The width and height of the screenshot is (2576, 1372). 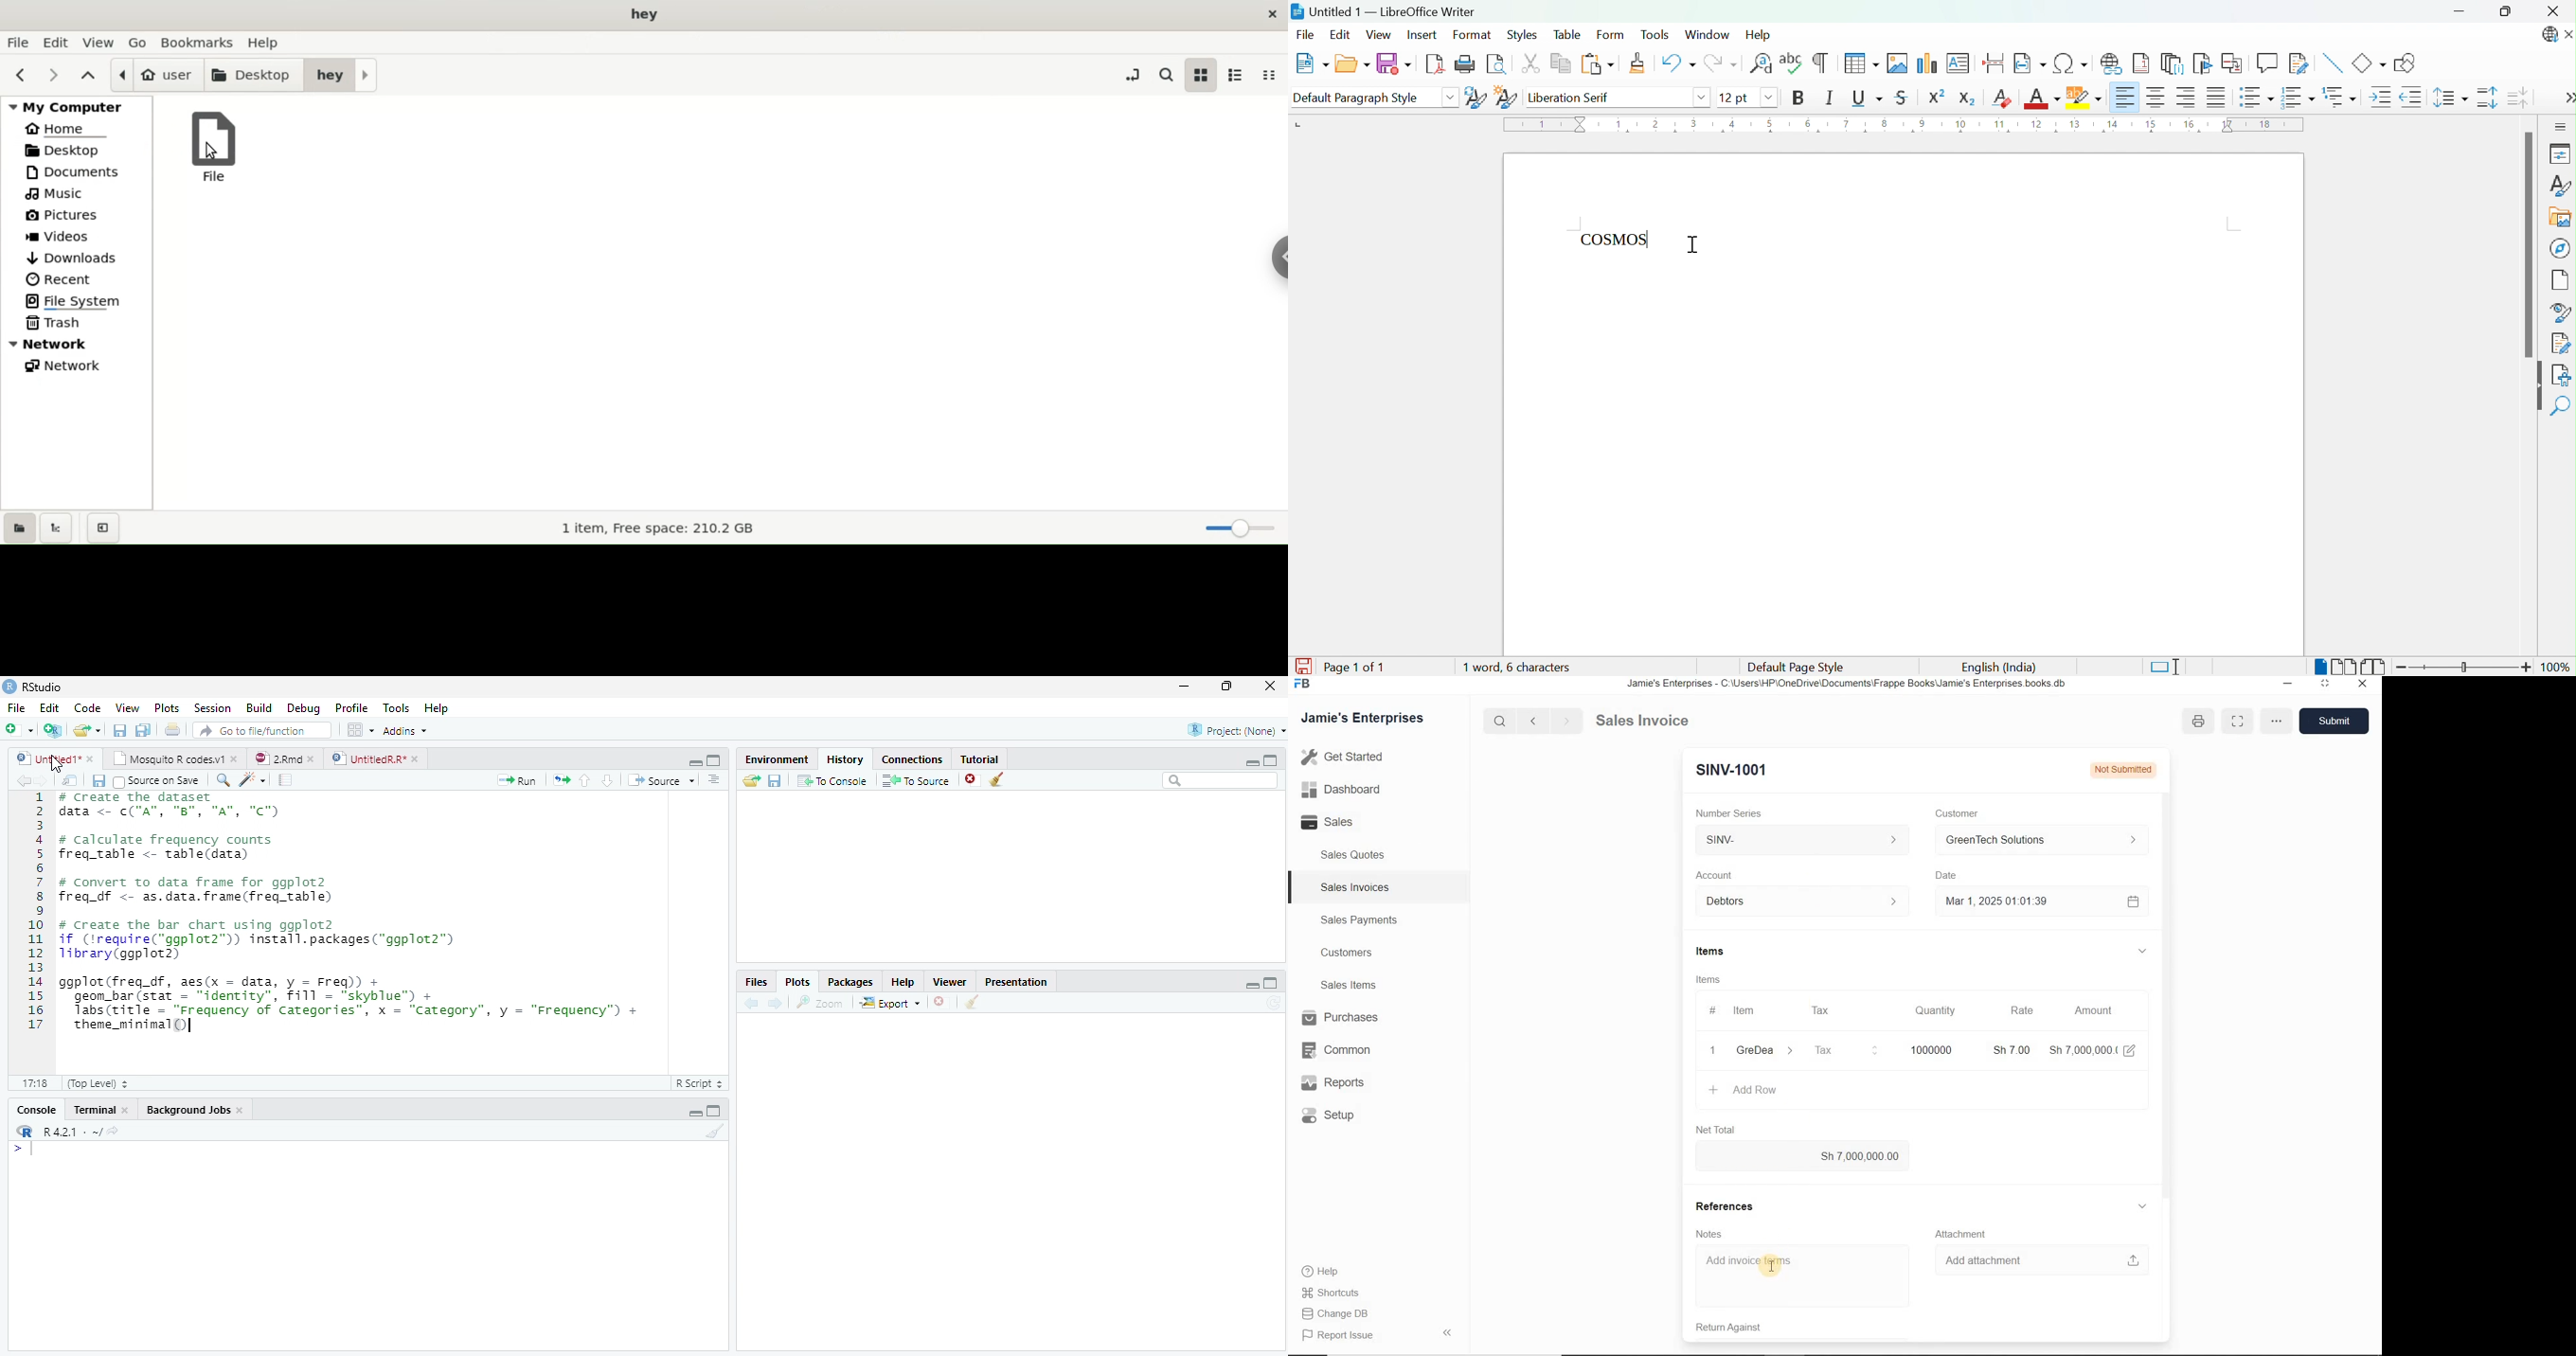 I want to click on Navigator, so click(x=2561, y=248).